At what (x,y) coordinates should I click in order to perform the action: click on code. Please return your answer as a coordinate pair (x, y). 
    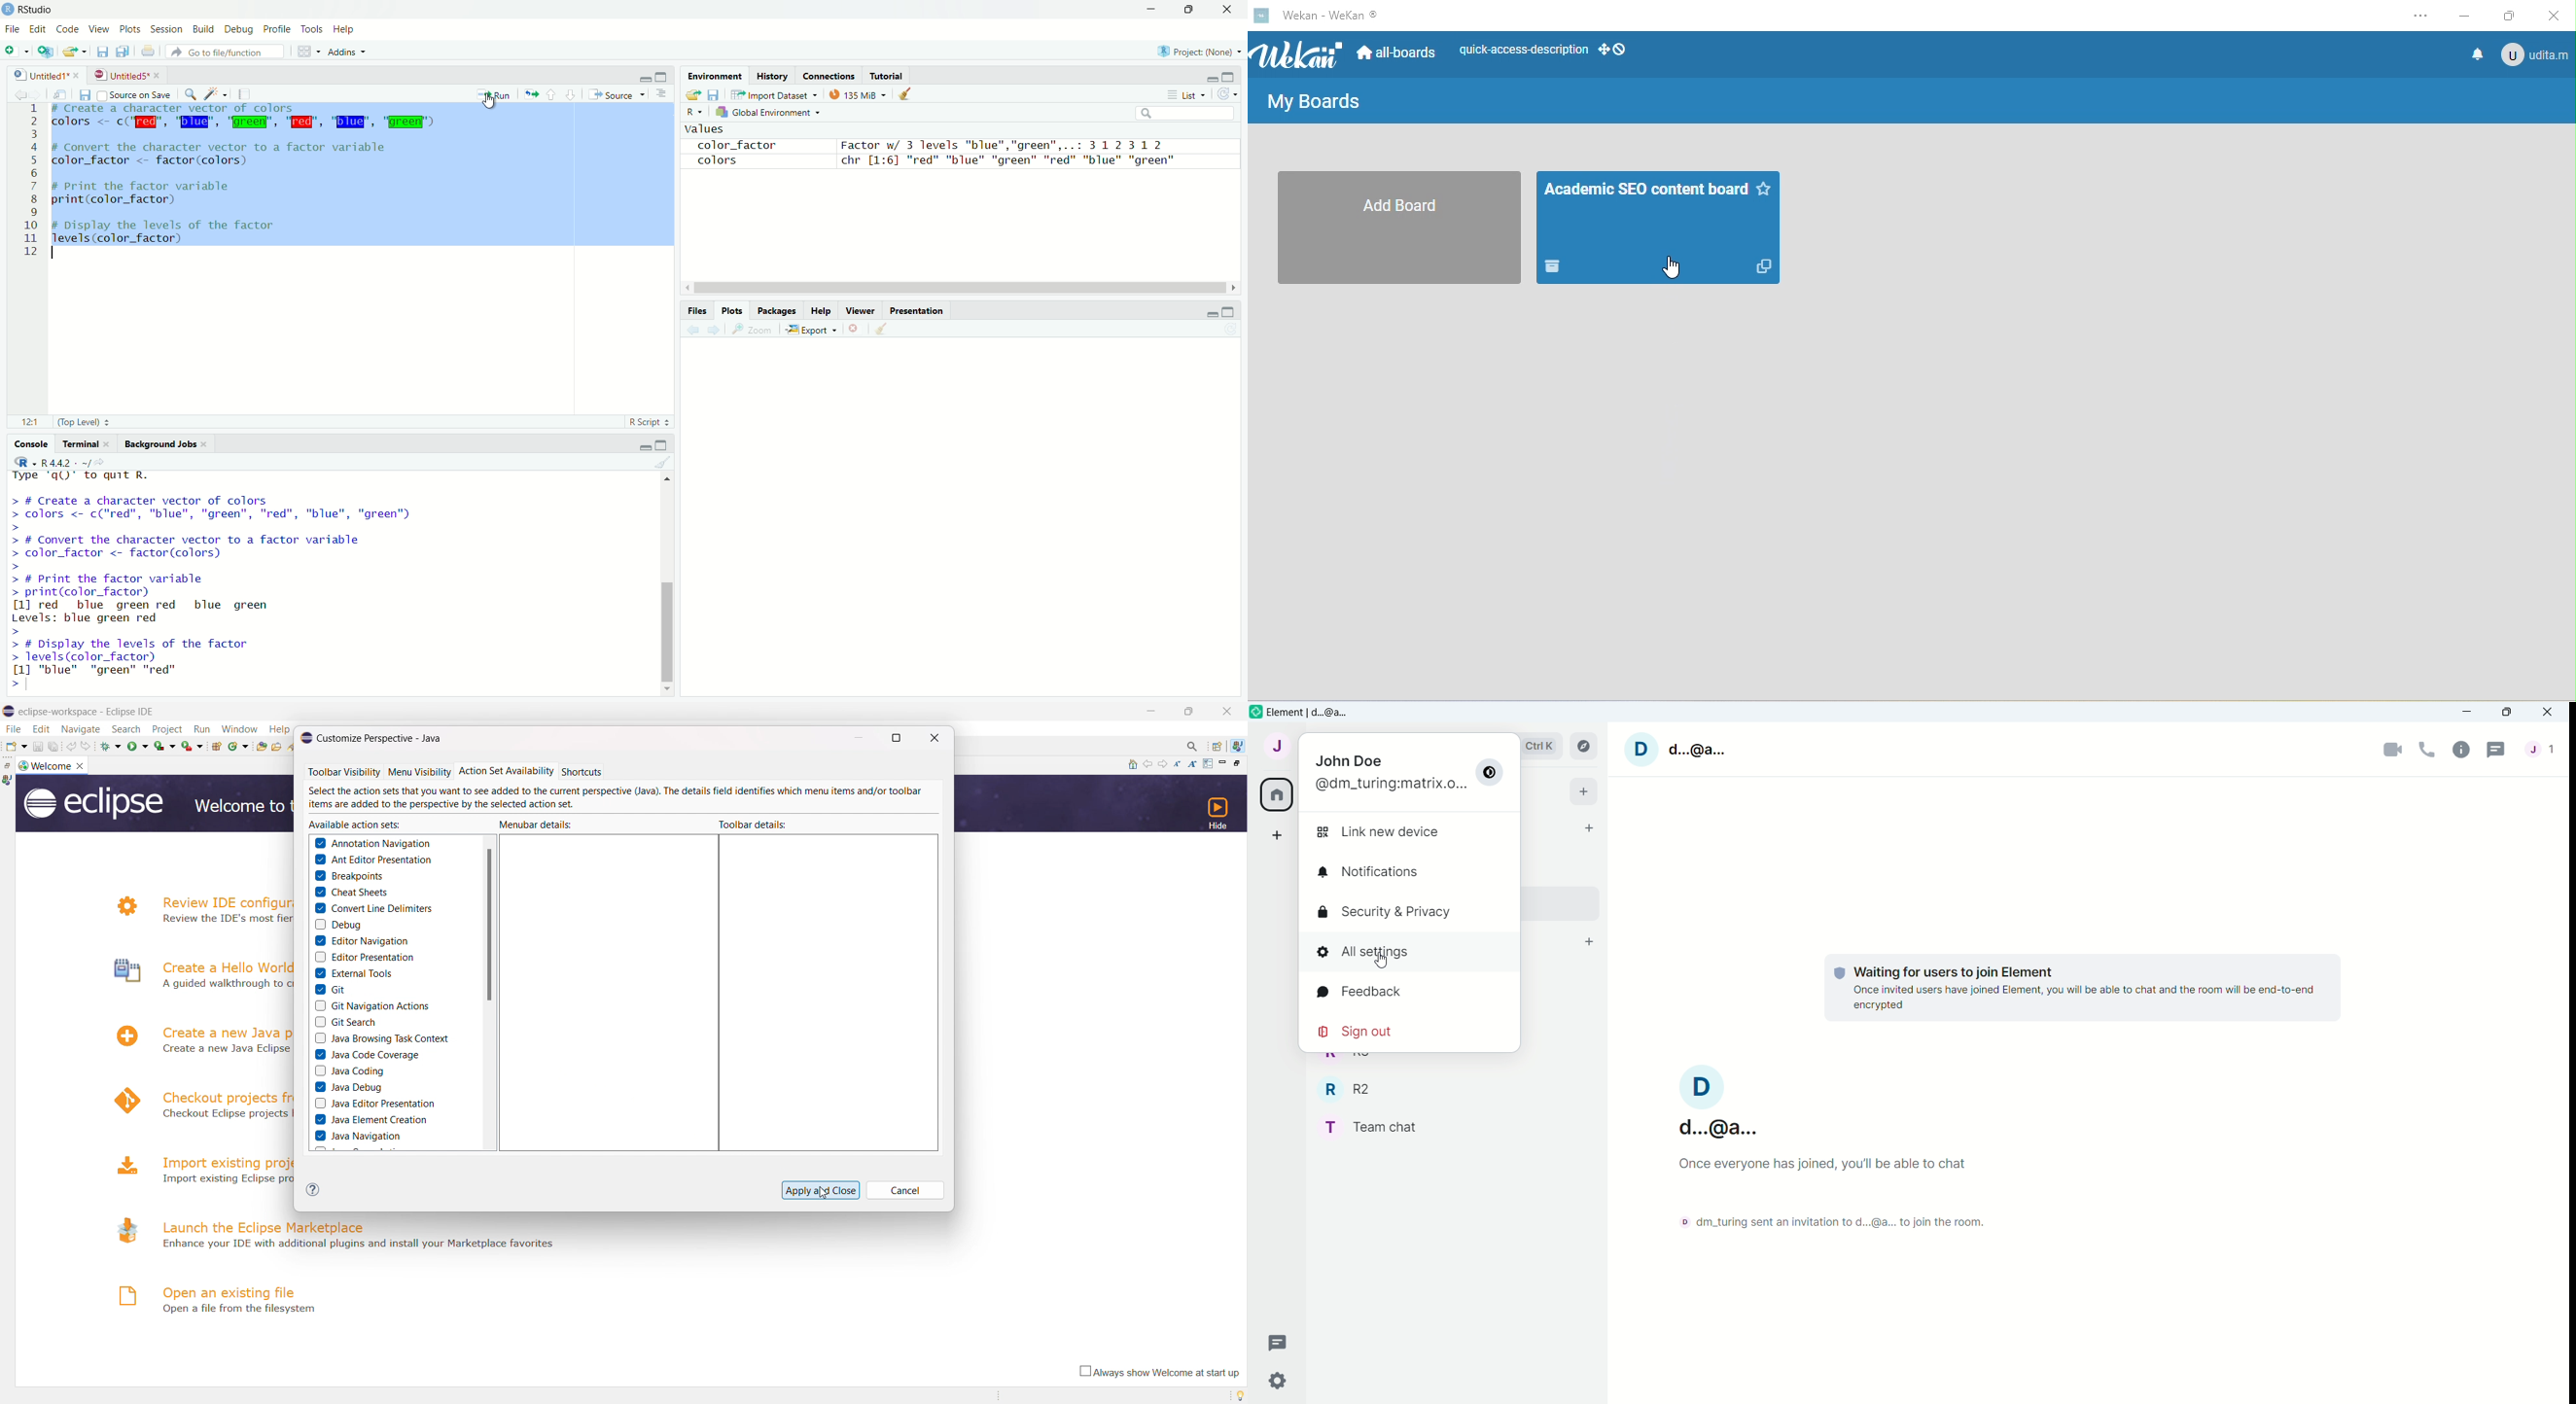
    Looking at the image, I should click on (68, 30).